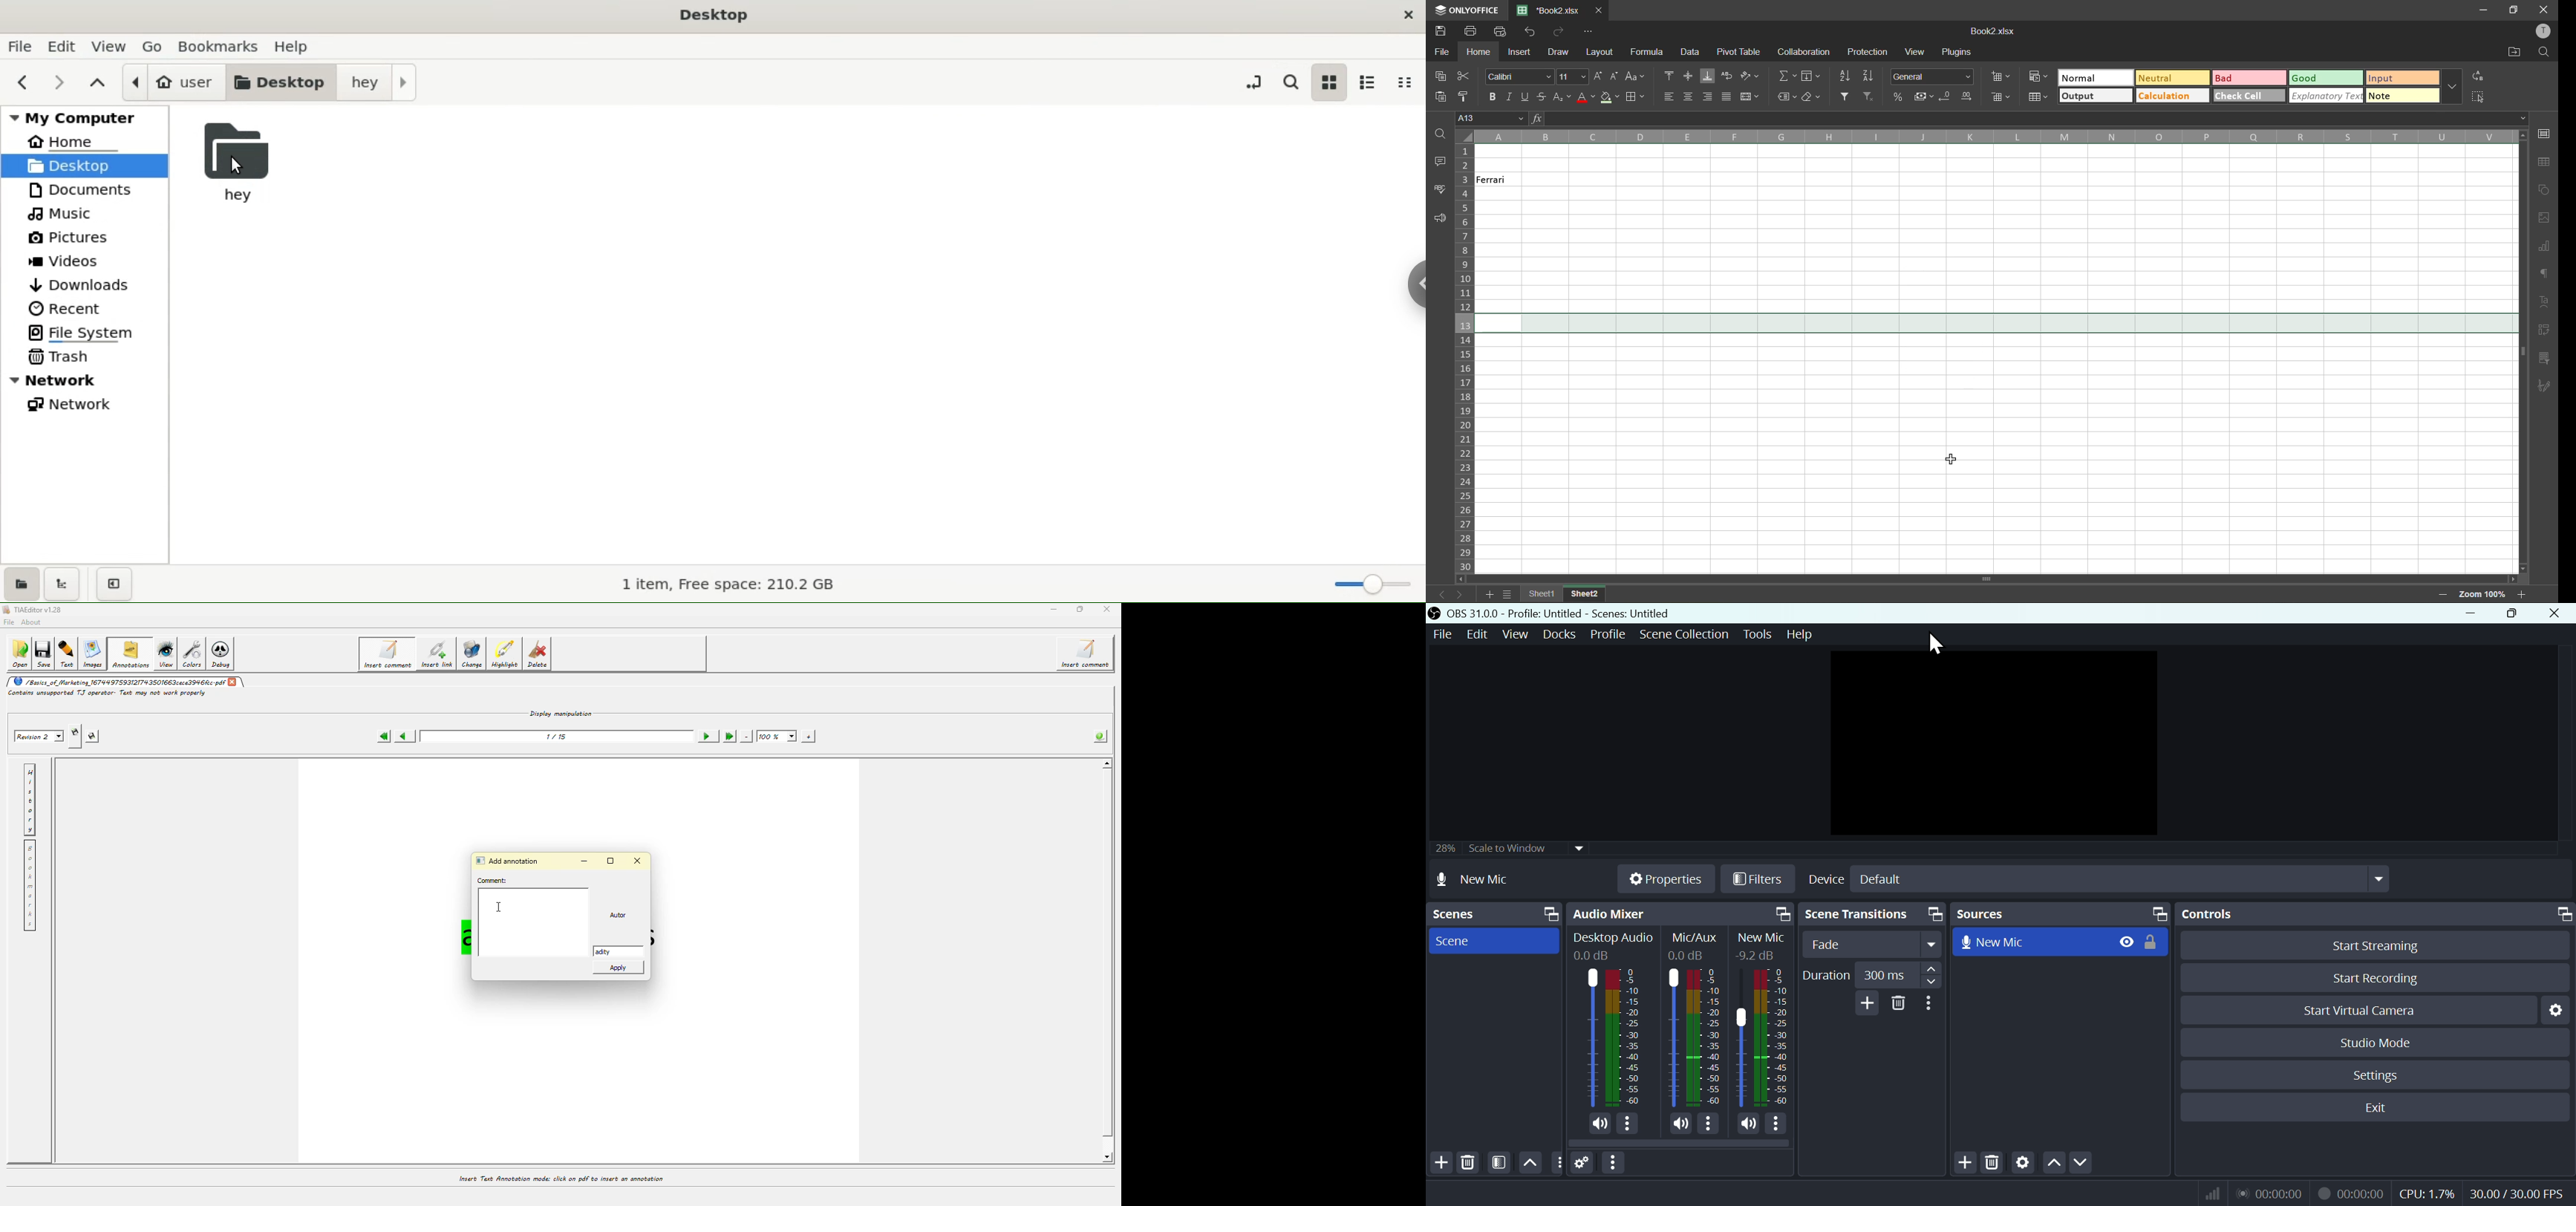  I want to click on draw, so click(1560, 53).